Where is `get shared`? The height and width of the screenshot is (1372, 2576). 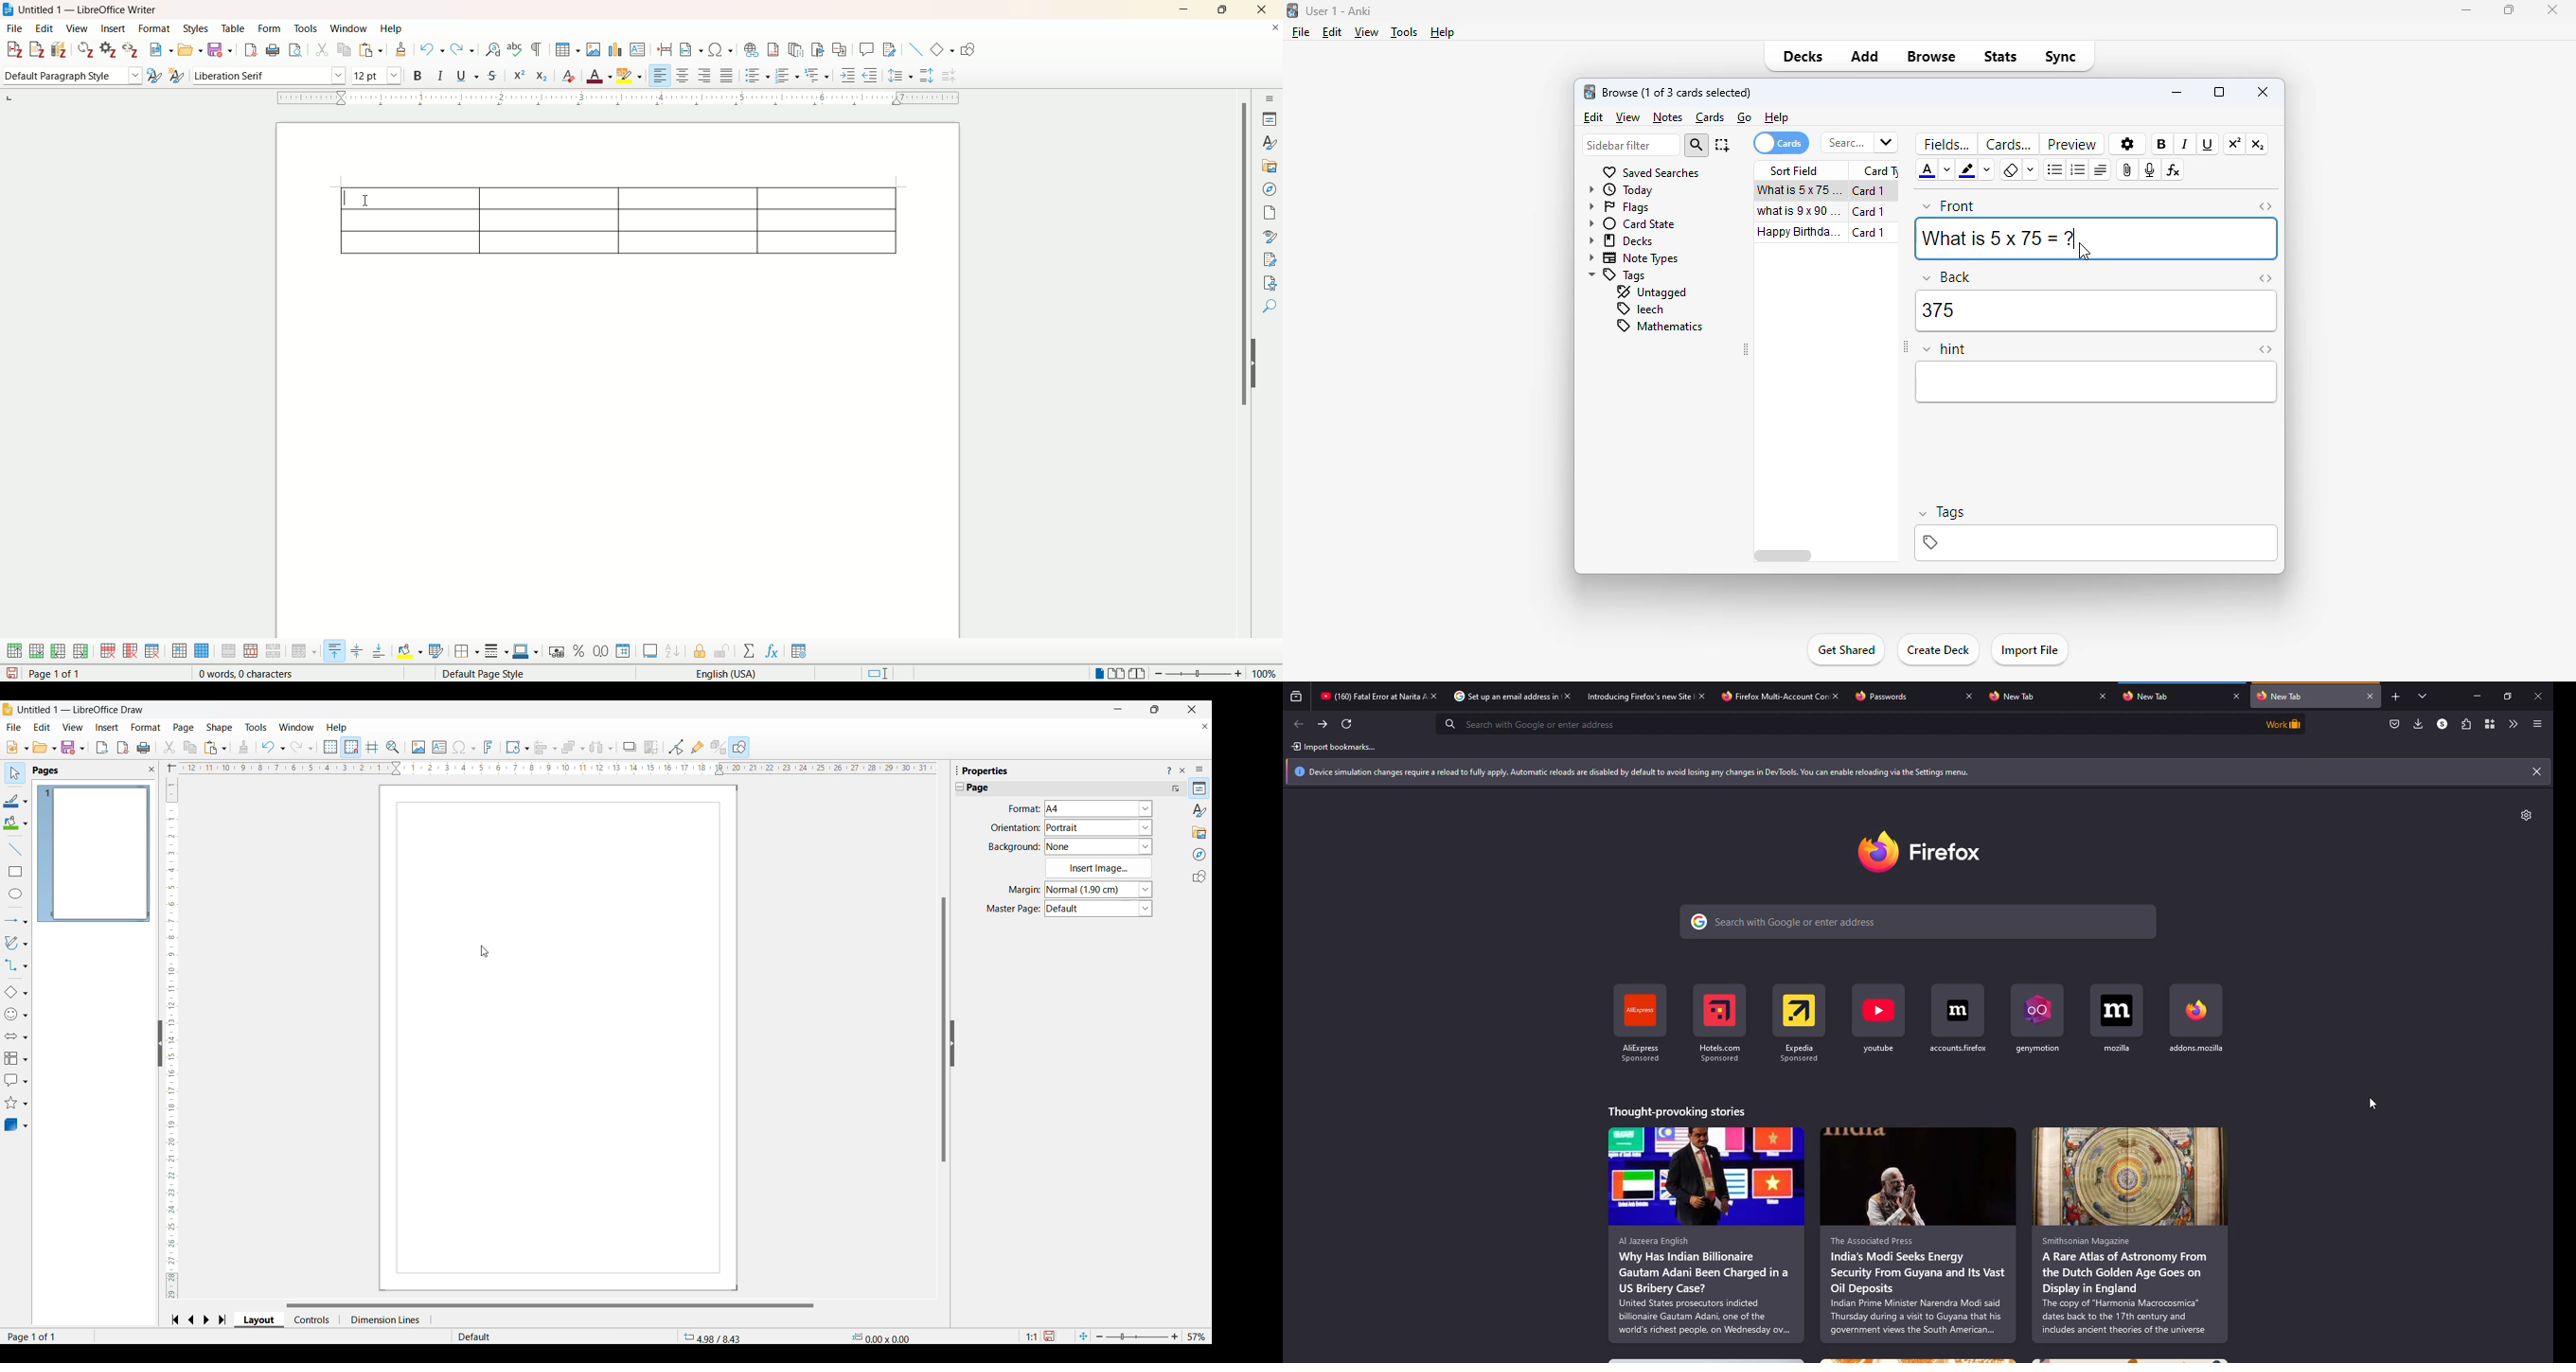 get shared is located at coordinates (1845, 651).